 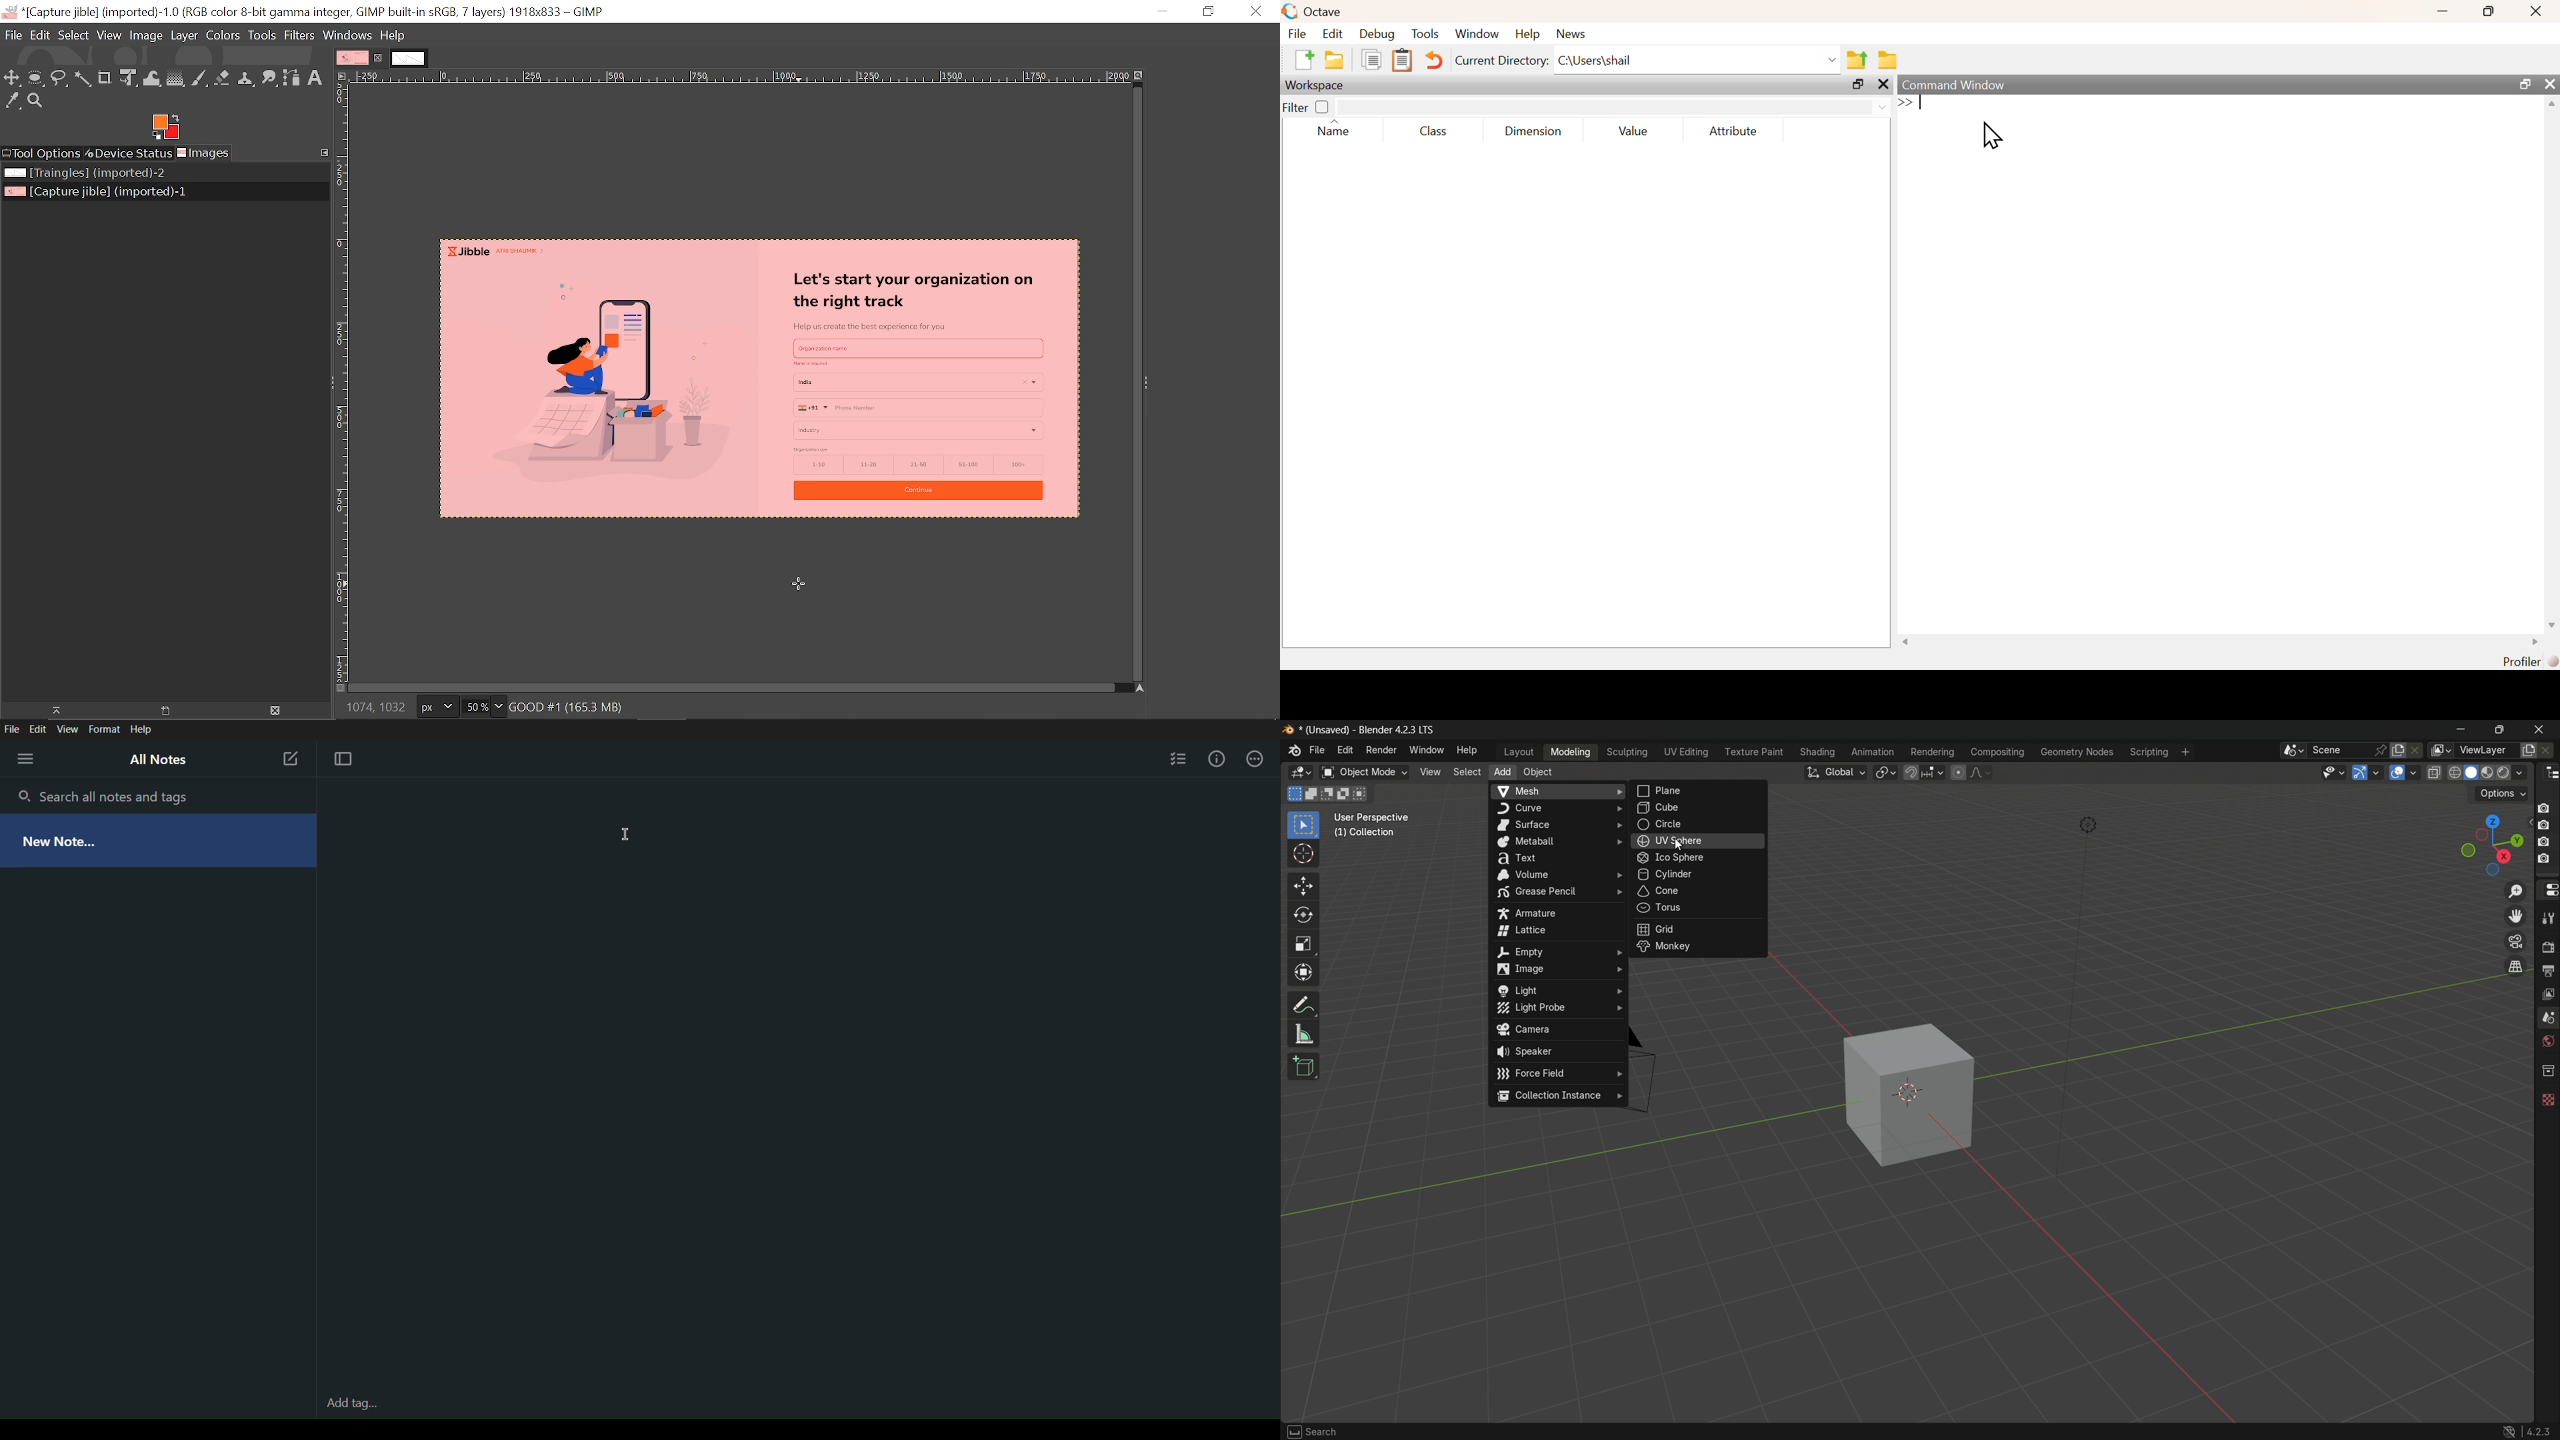 I want to click on options, so click(x=2501, y=793).